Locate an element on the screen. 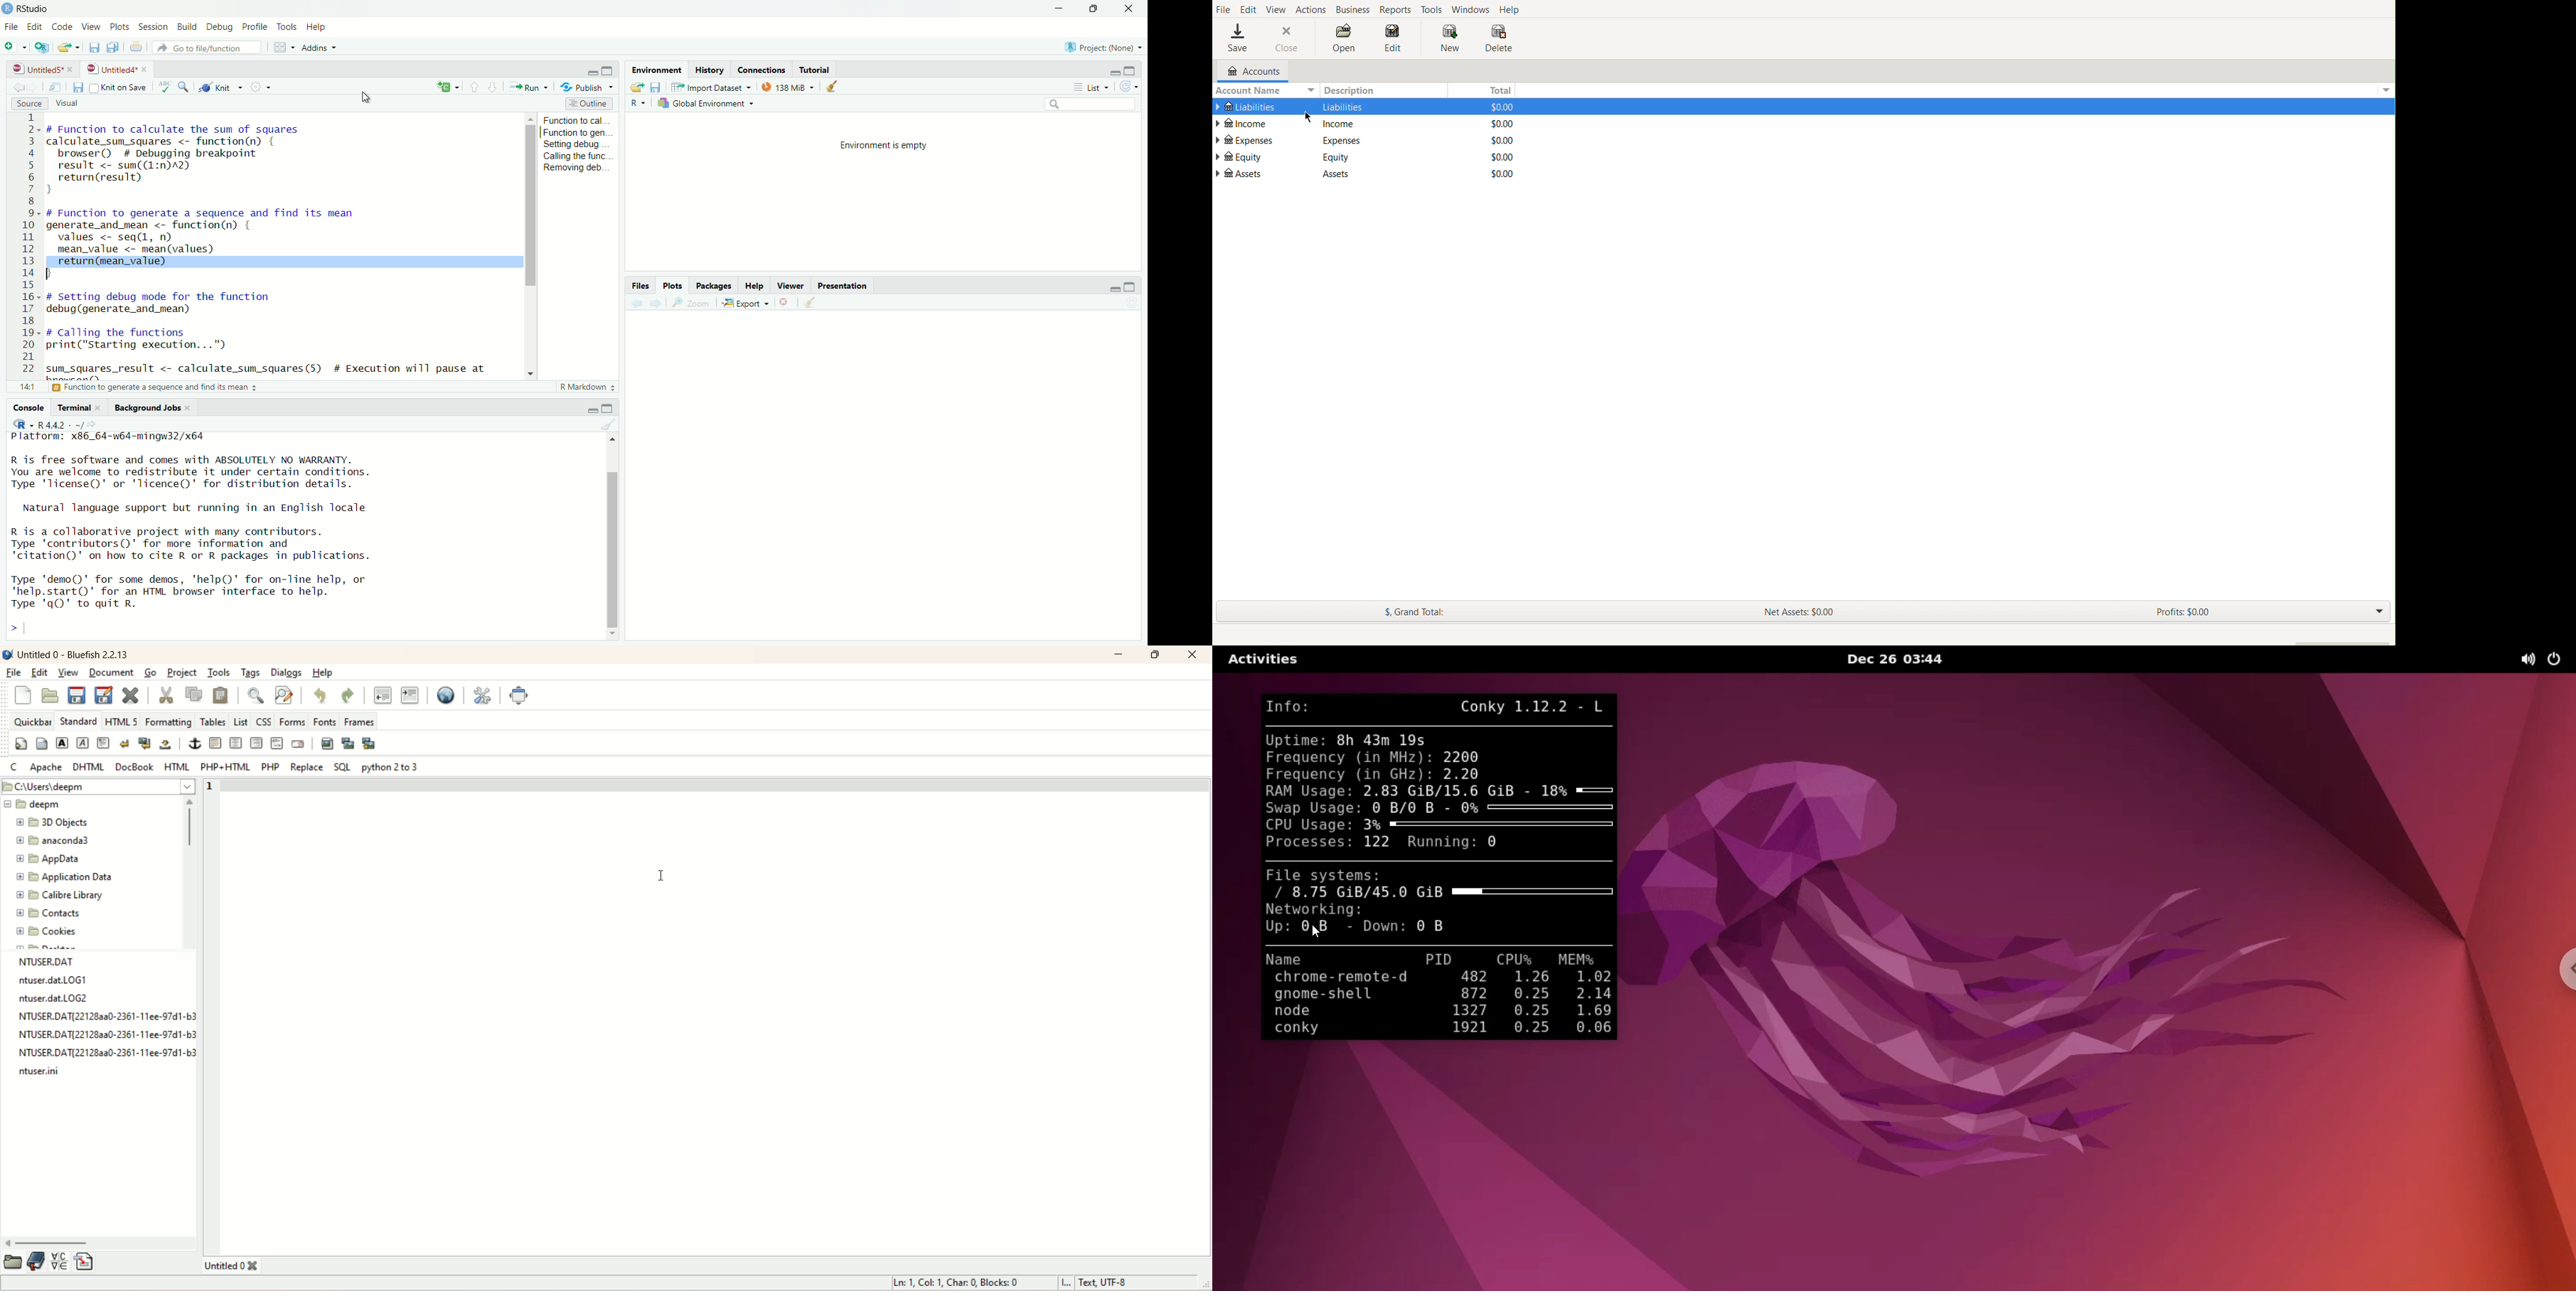 The height and width of the screenshot is (1316, 2576). go back to the previous source location is located at coordinates (13, 87).